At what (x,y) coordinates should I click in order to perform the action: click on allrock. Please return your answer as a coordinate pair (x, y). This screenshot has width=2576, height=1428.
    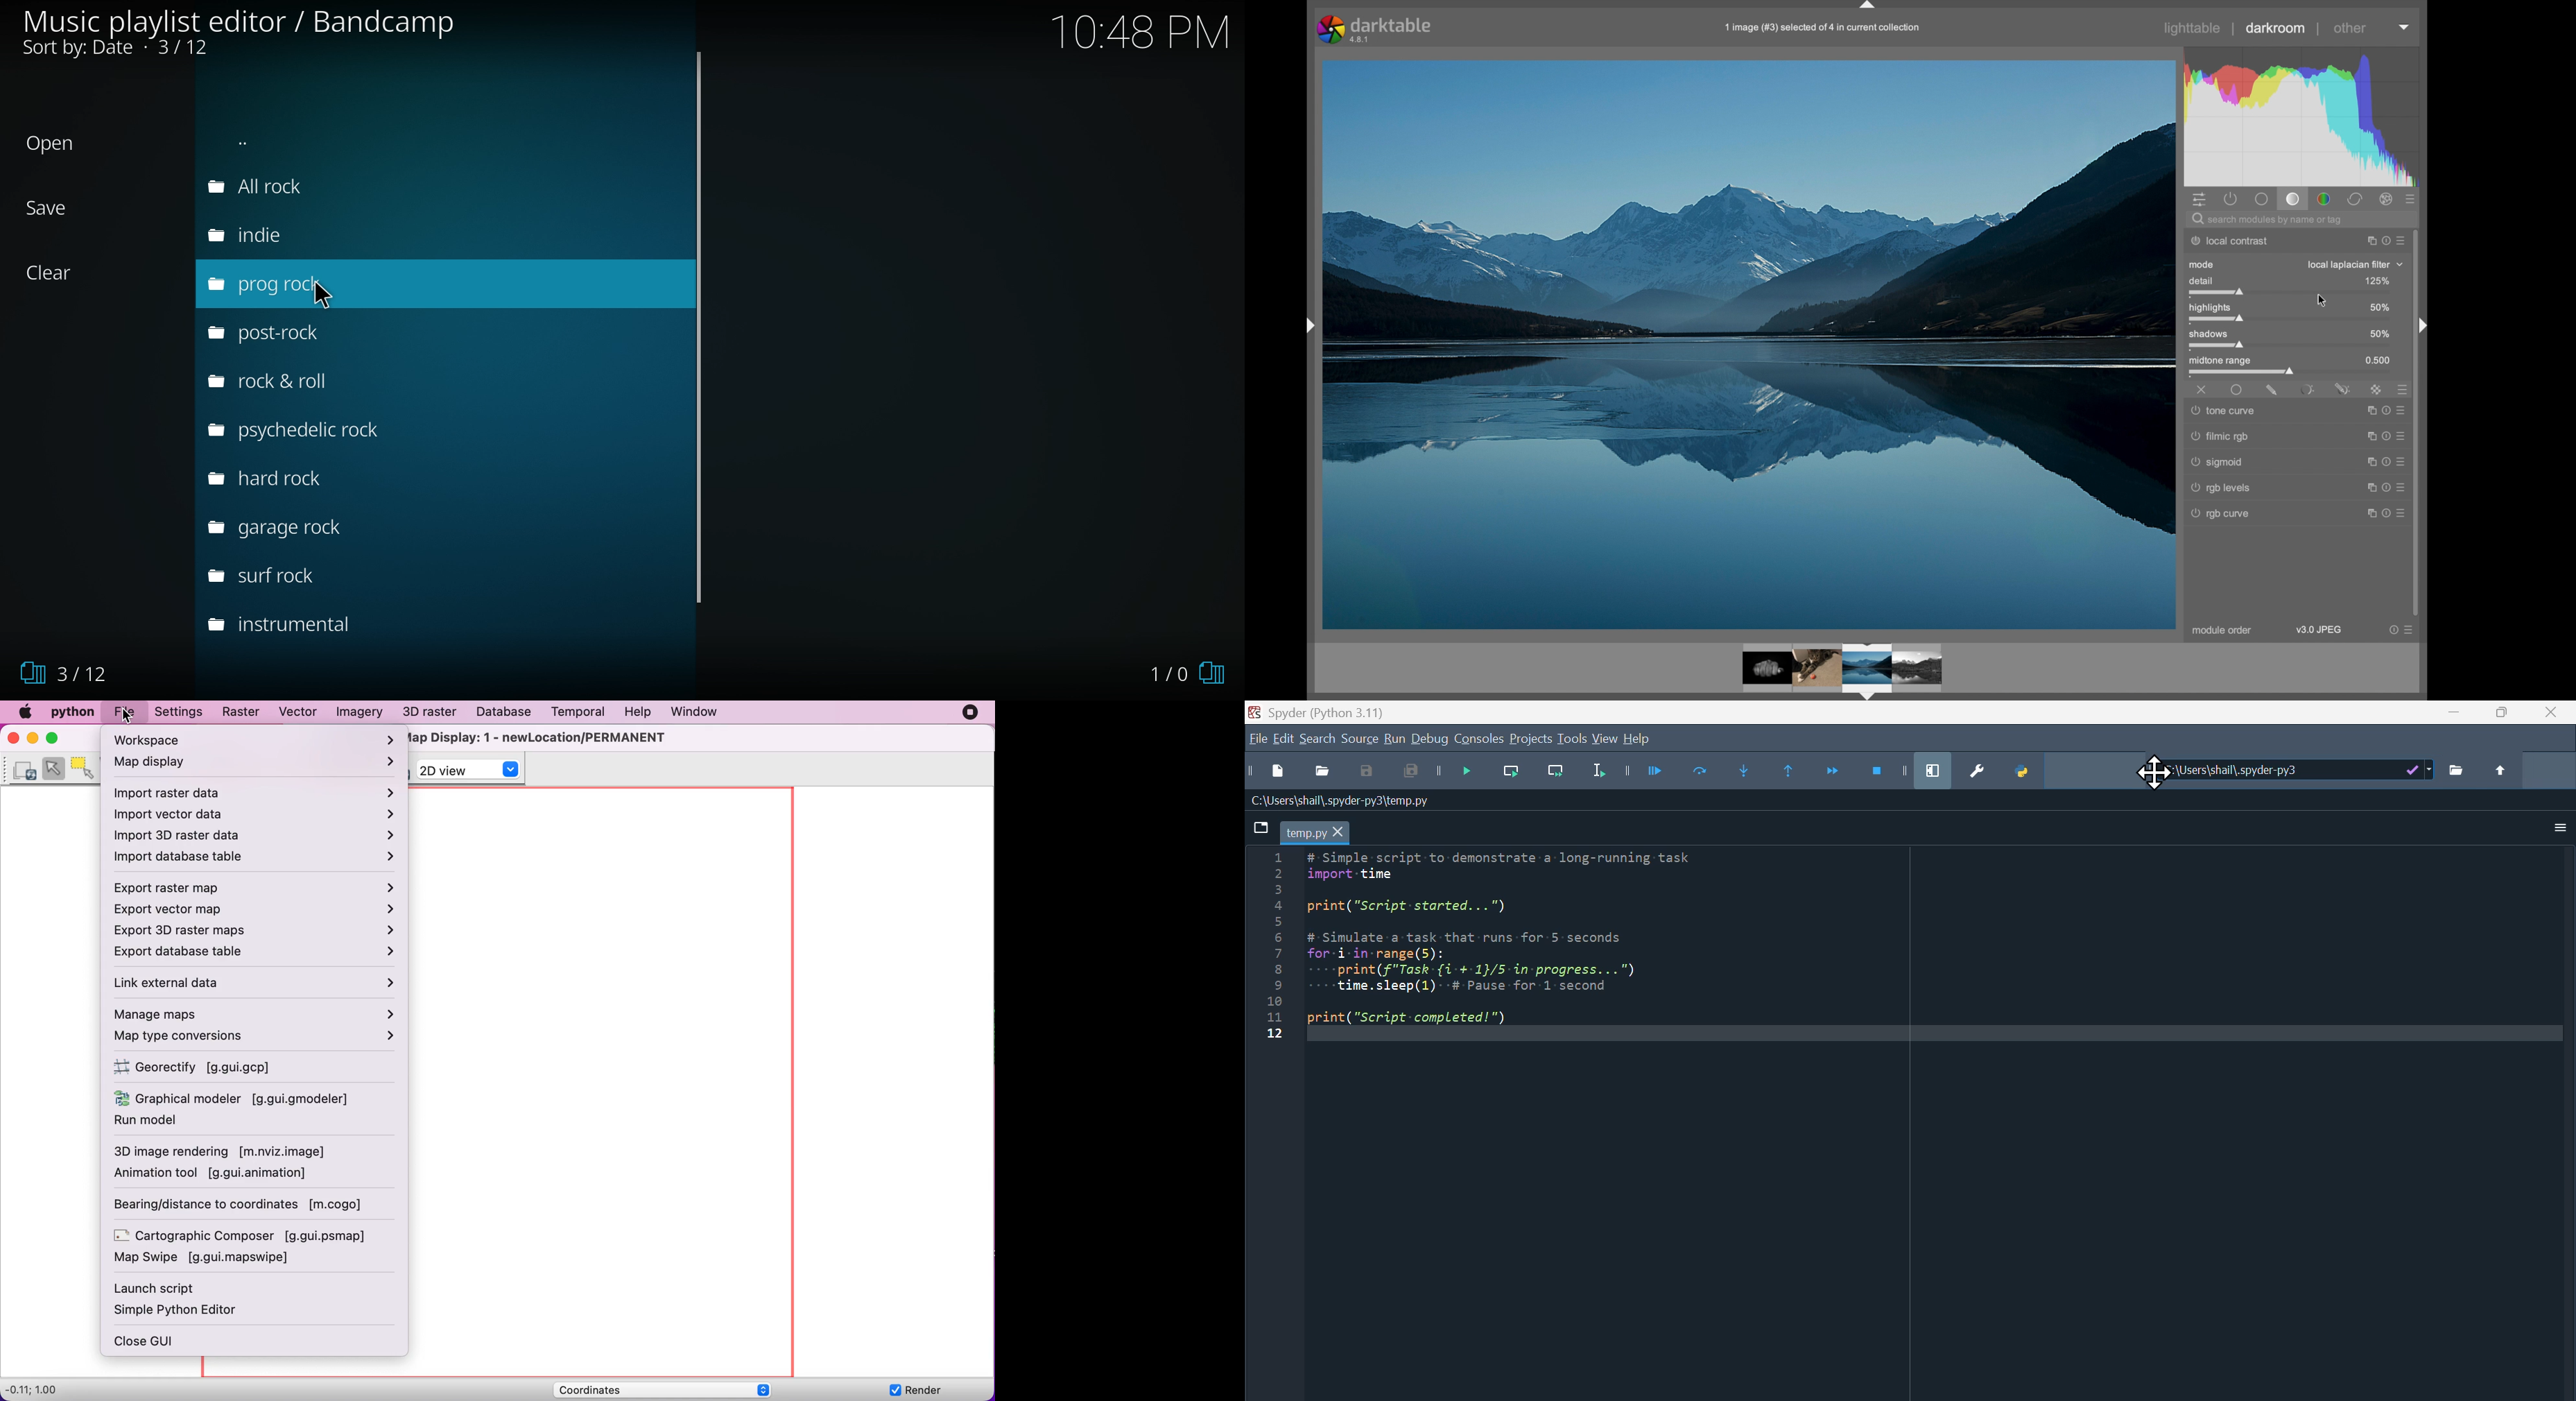
    Looking at the image, I should click on (285, 186).